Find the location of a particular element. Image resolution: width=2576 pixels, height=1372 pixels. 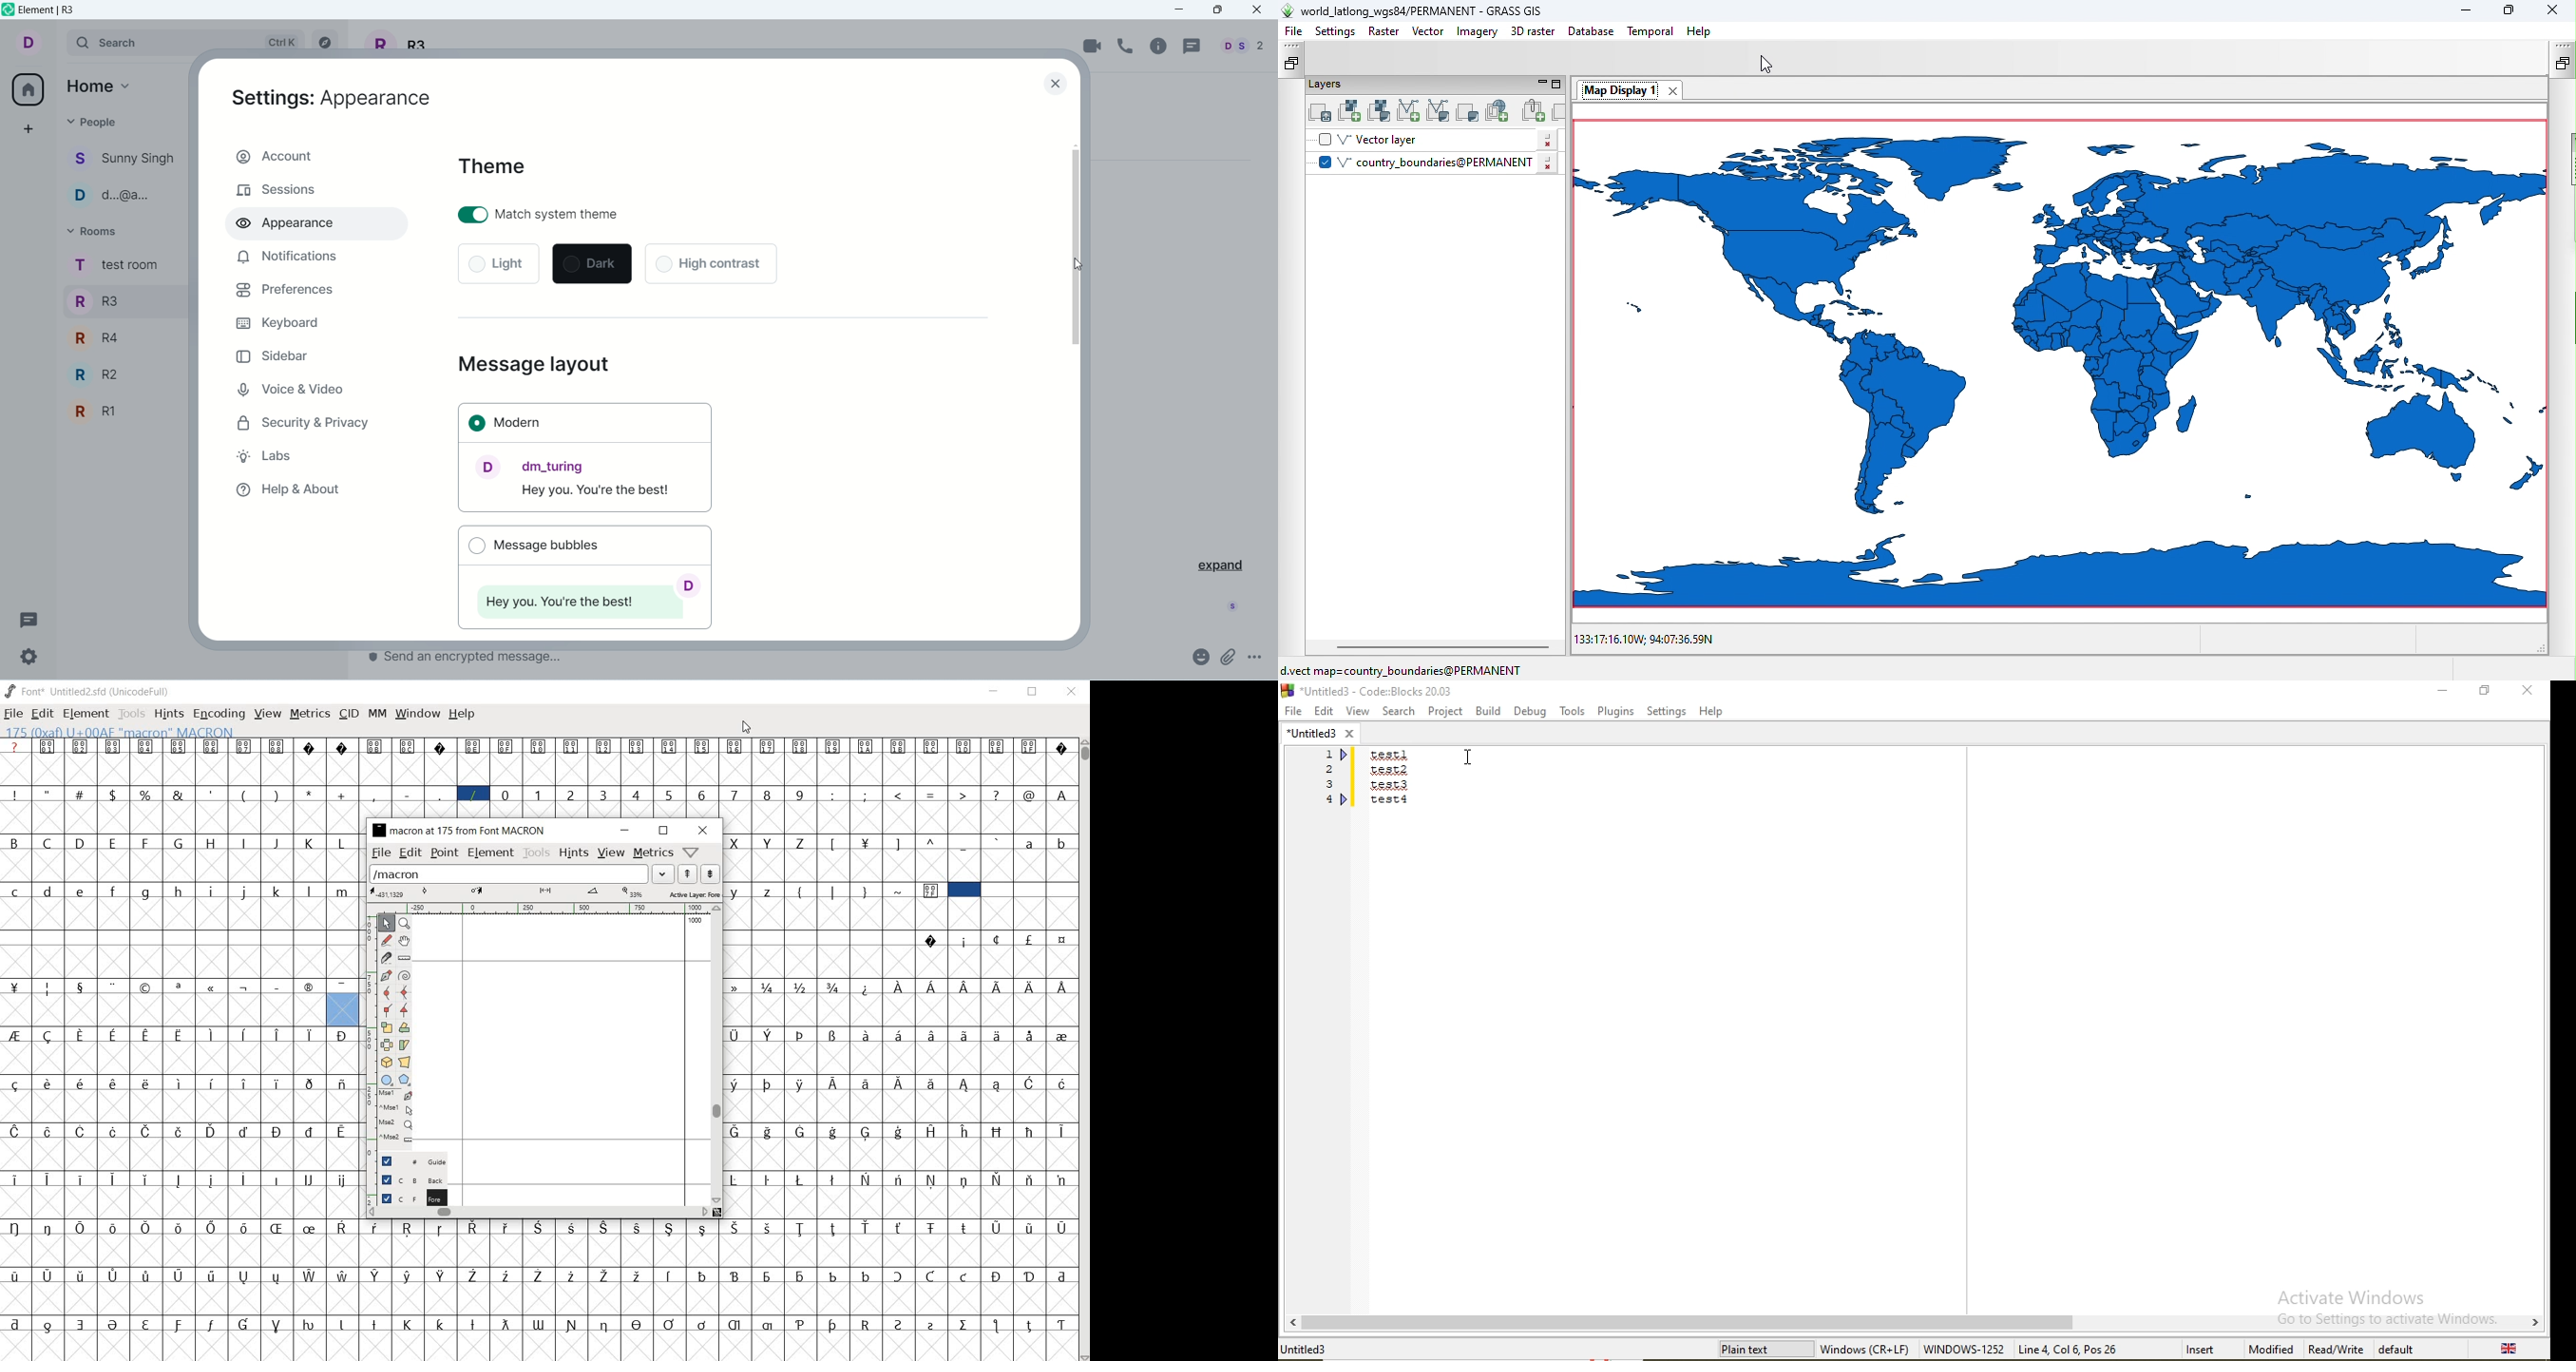

Symbol is located at coordinates (279, 1083).